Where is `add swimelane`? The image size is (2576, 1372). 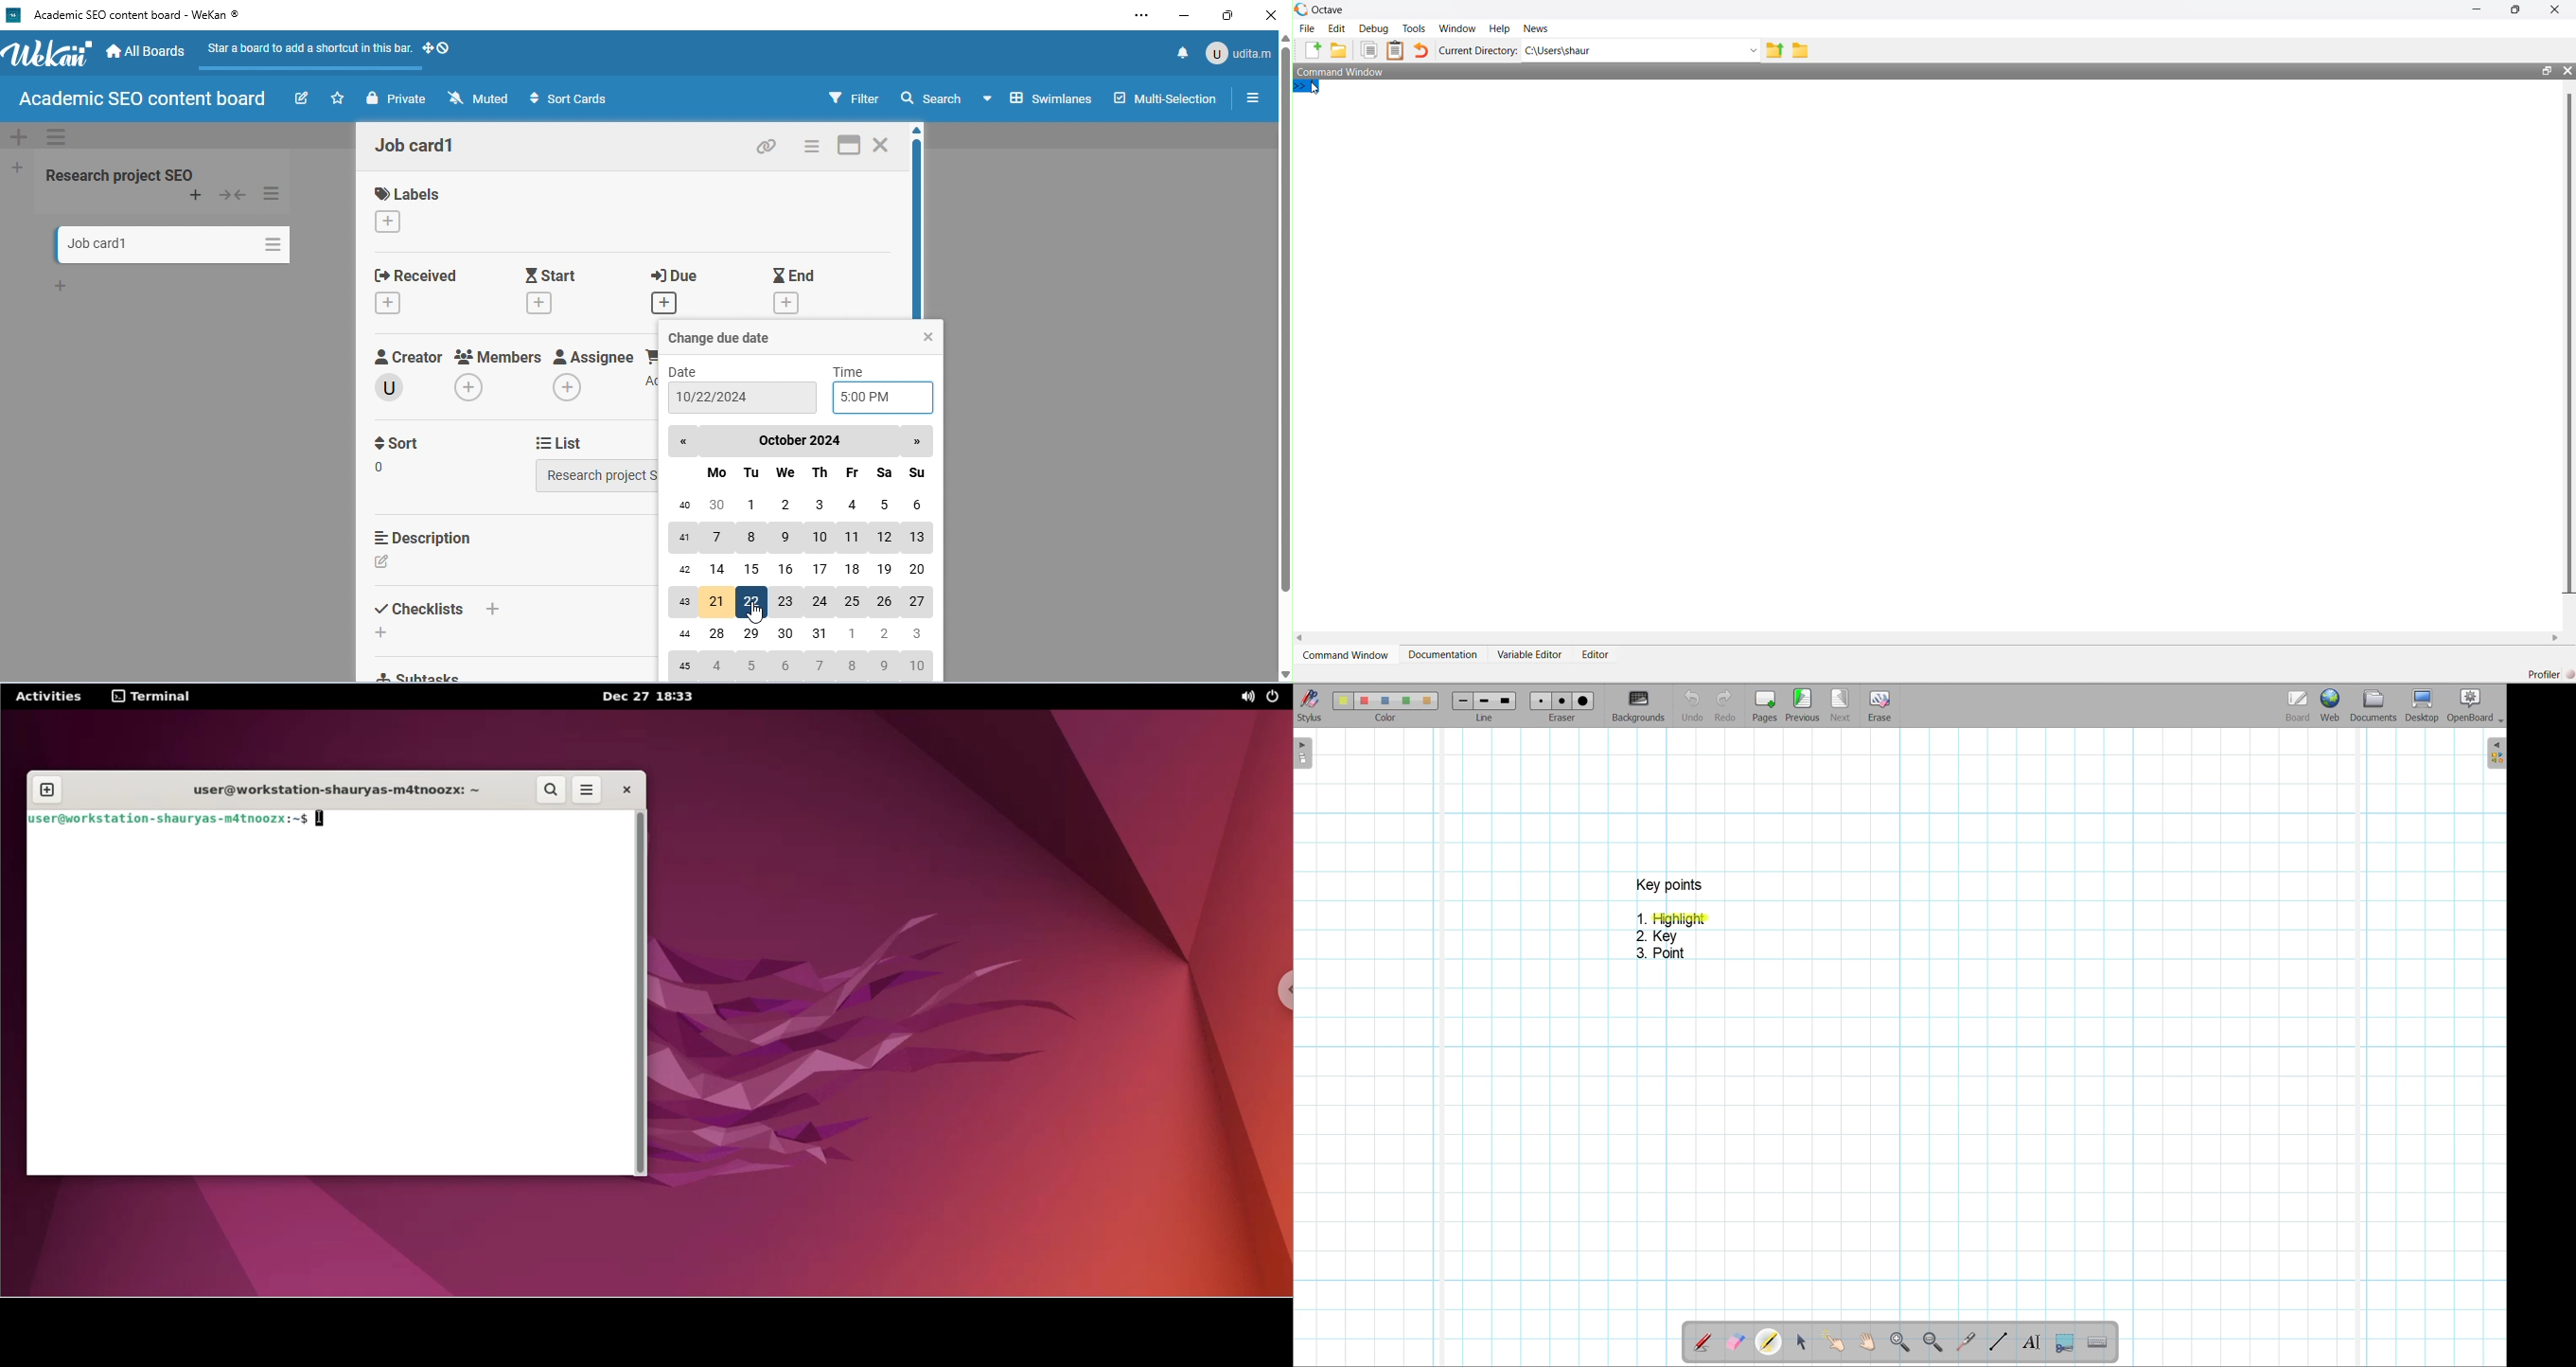
add swimelane is located at coordinates (20, 137).